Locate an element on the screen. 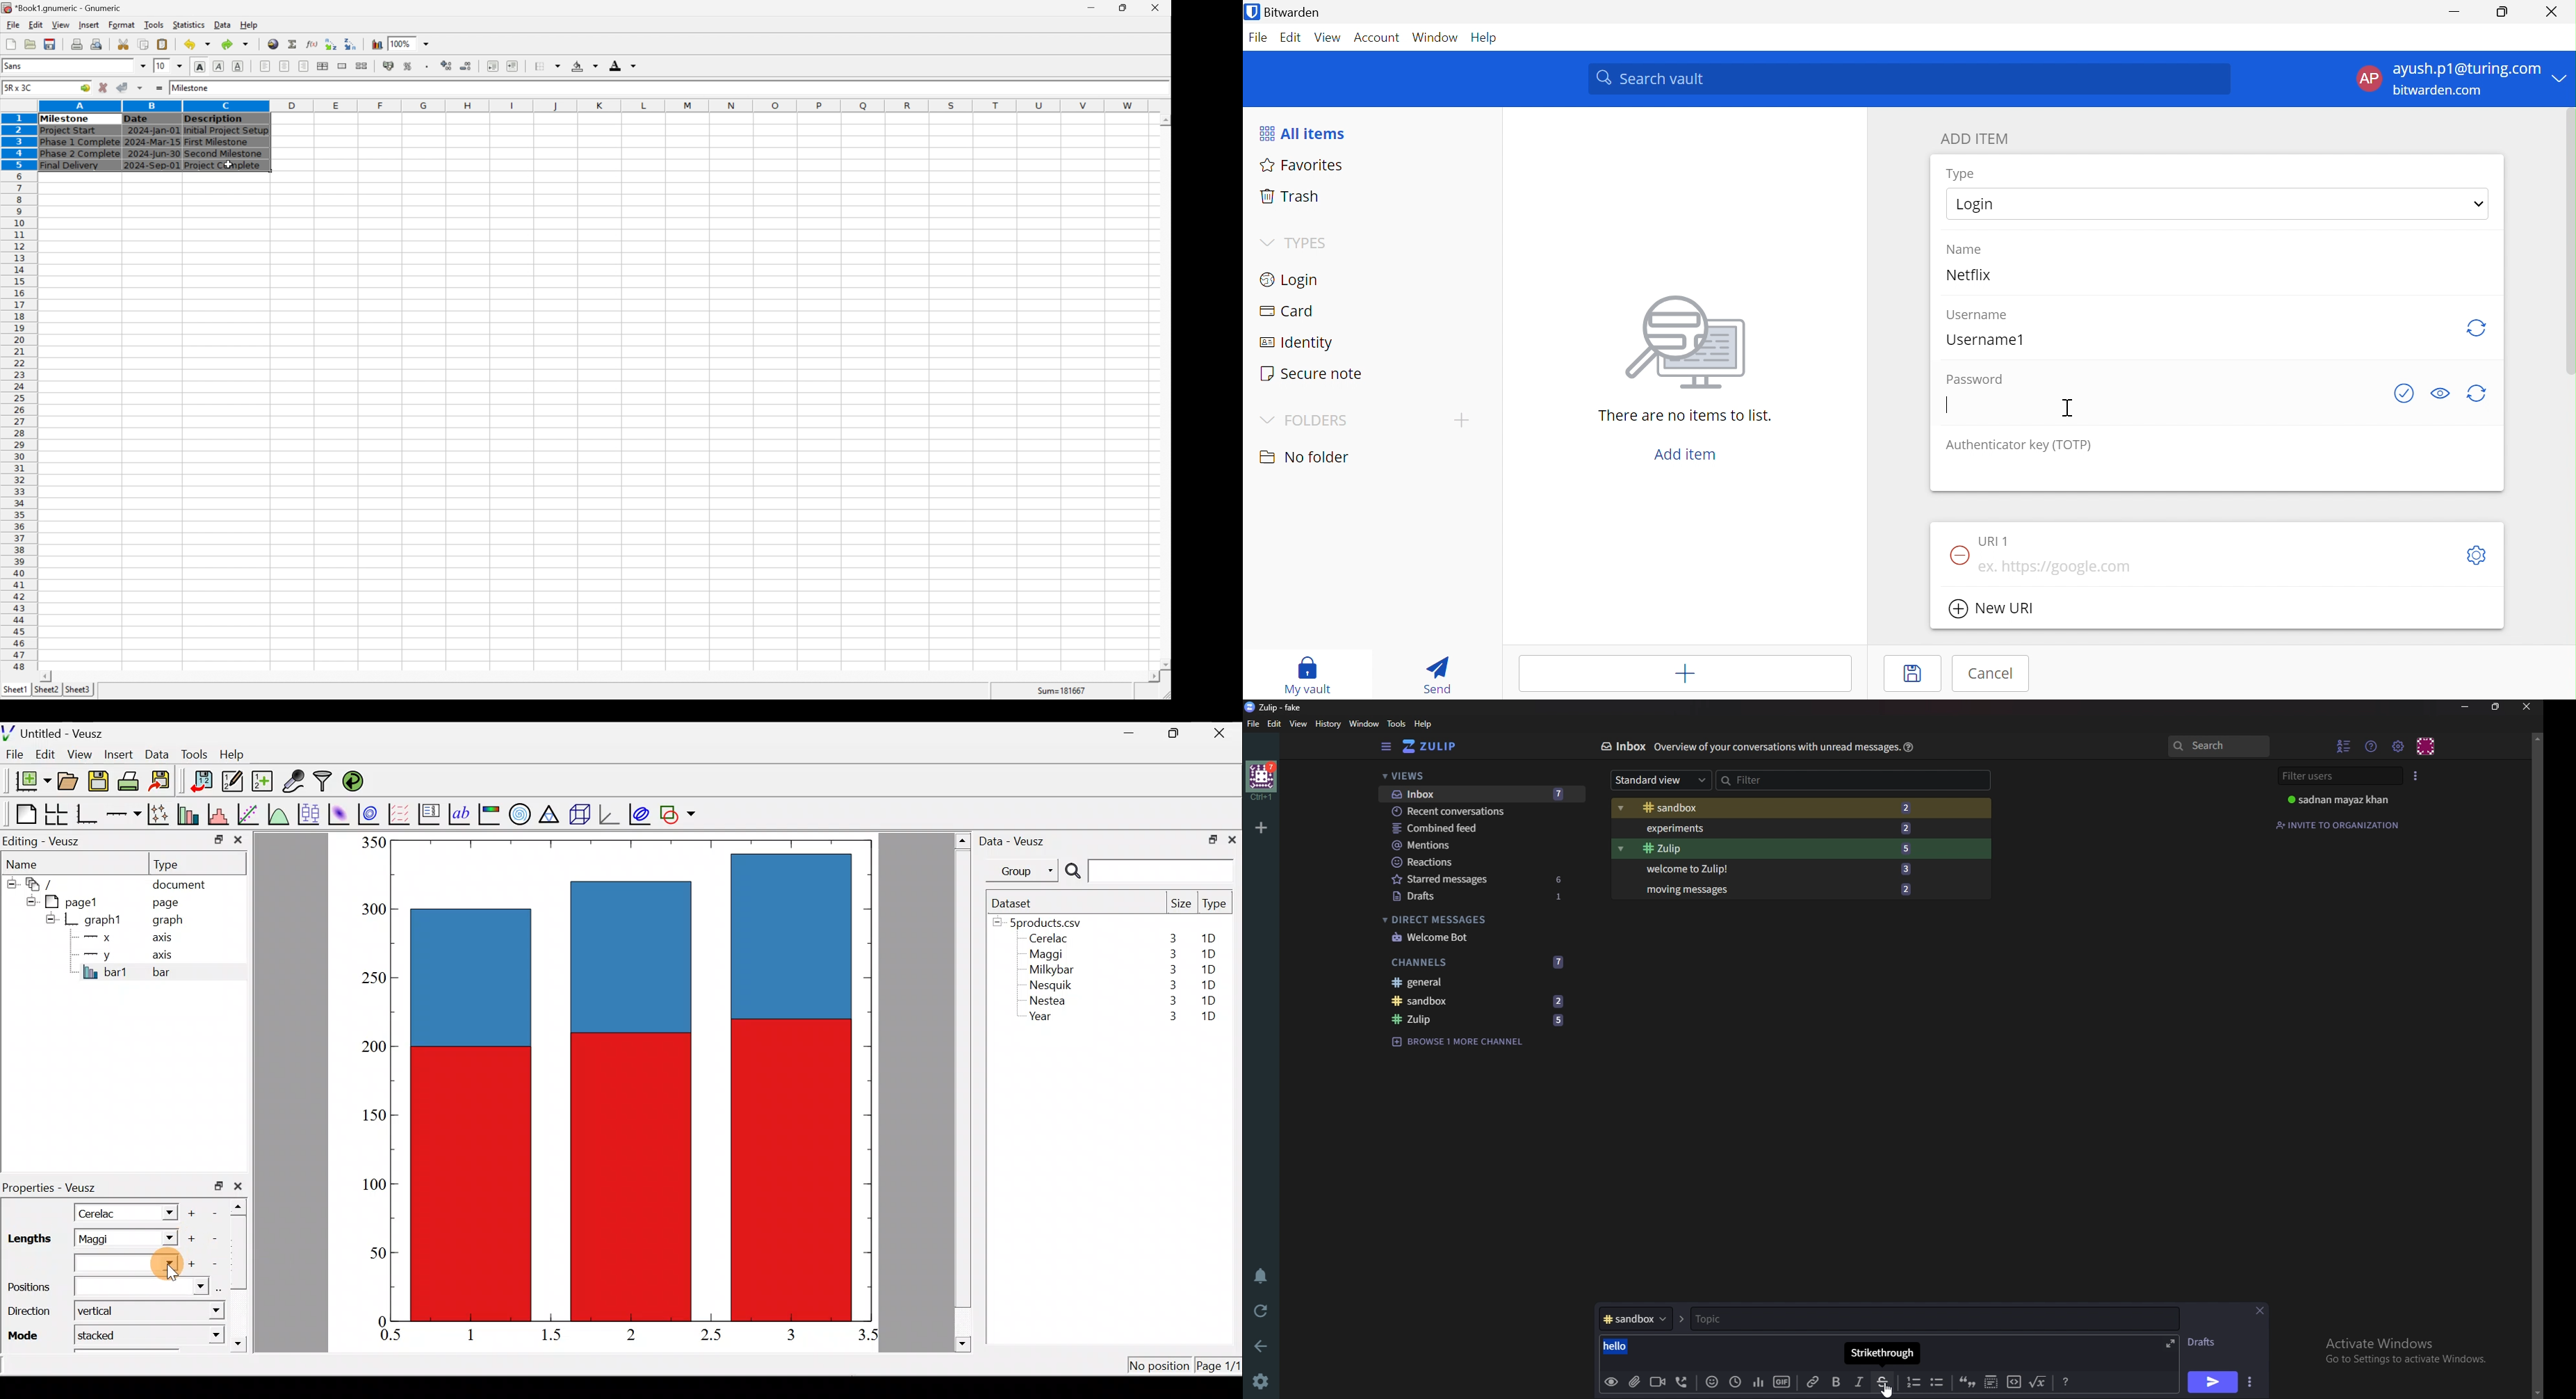 This screenshot has height=1400, width=2576. restore down is located at coordinates (219, 1186).